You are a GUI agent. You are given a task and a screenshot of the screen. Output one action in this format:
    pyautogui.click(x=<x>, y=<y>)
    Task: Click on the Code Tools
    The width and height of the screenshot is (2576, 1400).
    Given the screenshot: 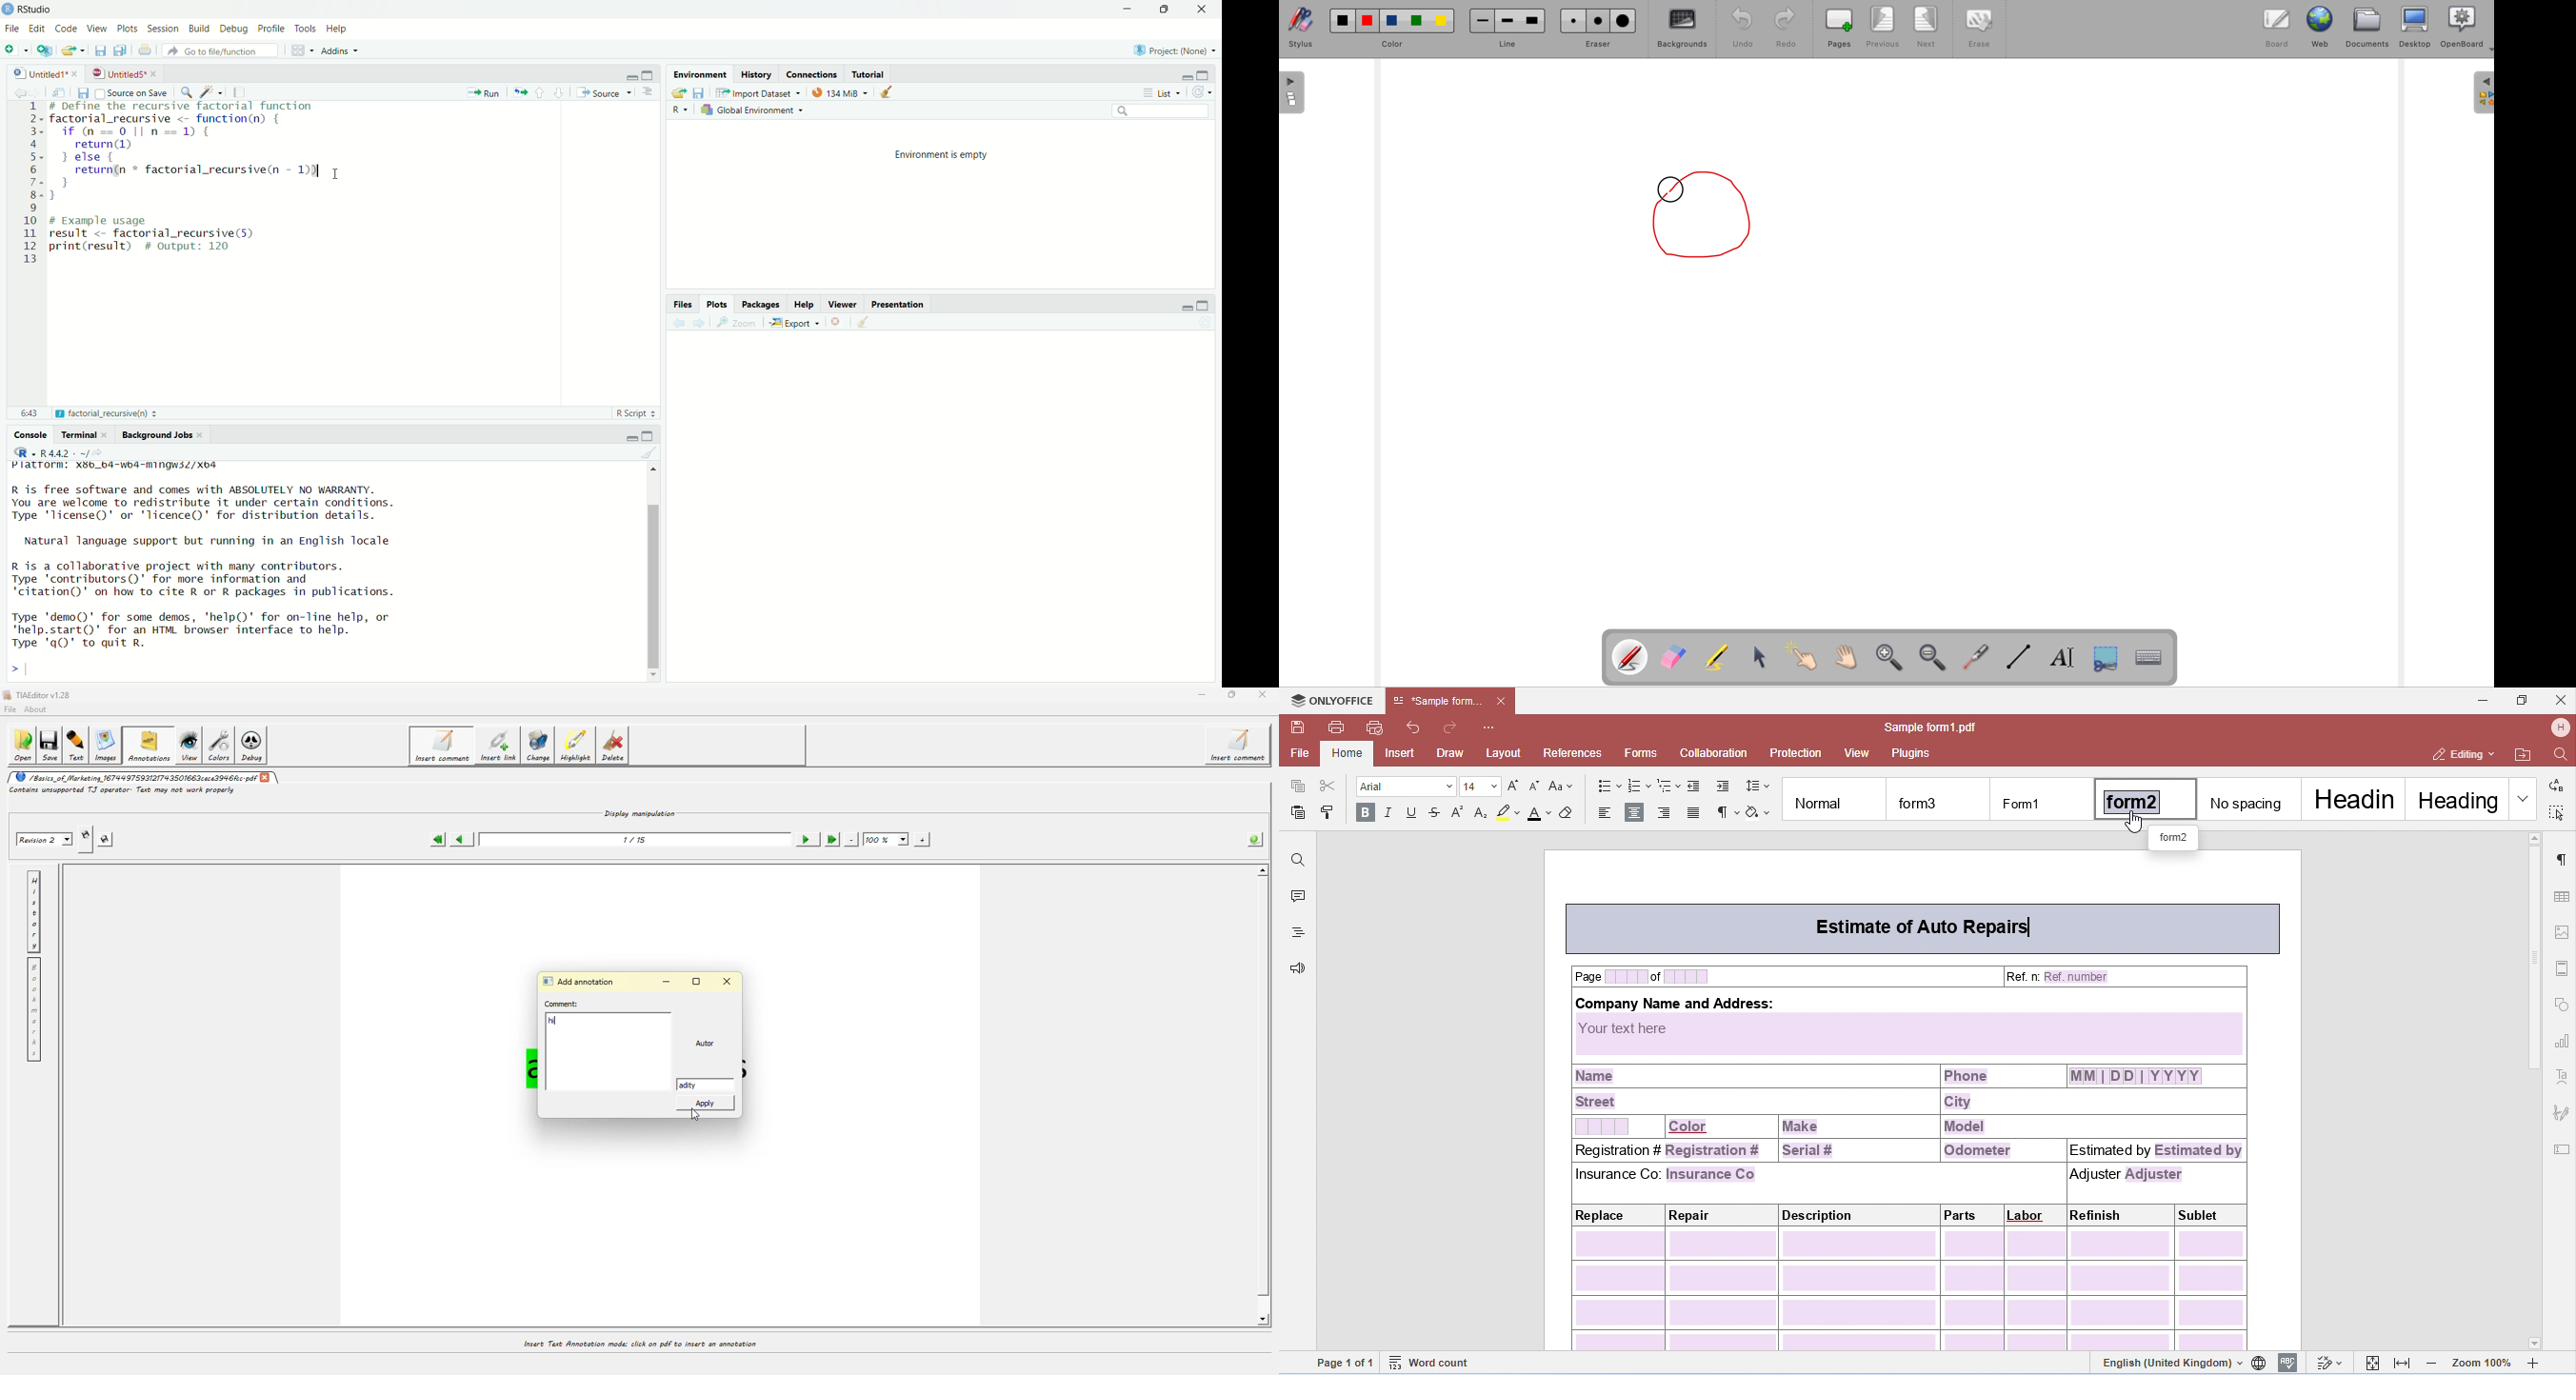 What is the action you would take?
    pyautogui.click(x=213, y=91)
    